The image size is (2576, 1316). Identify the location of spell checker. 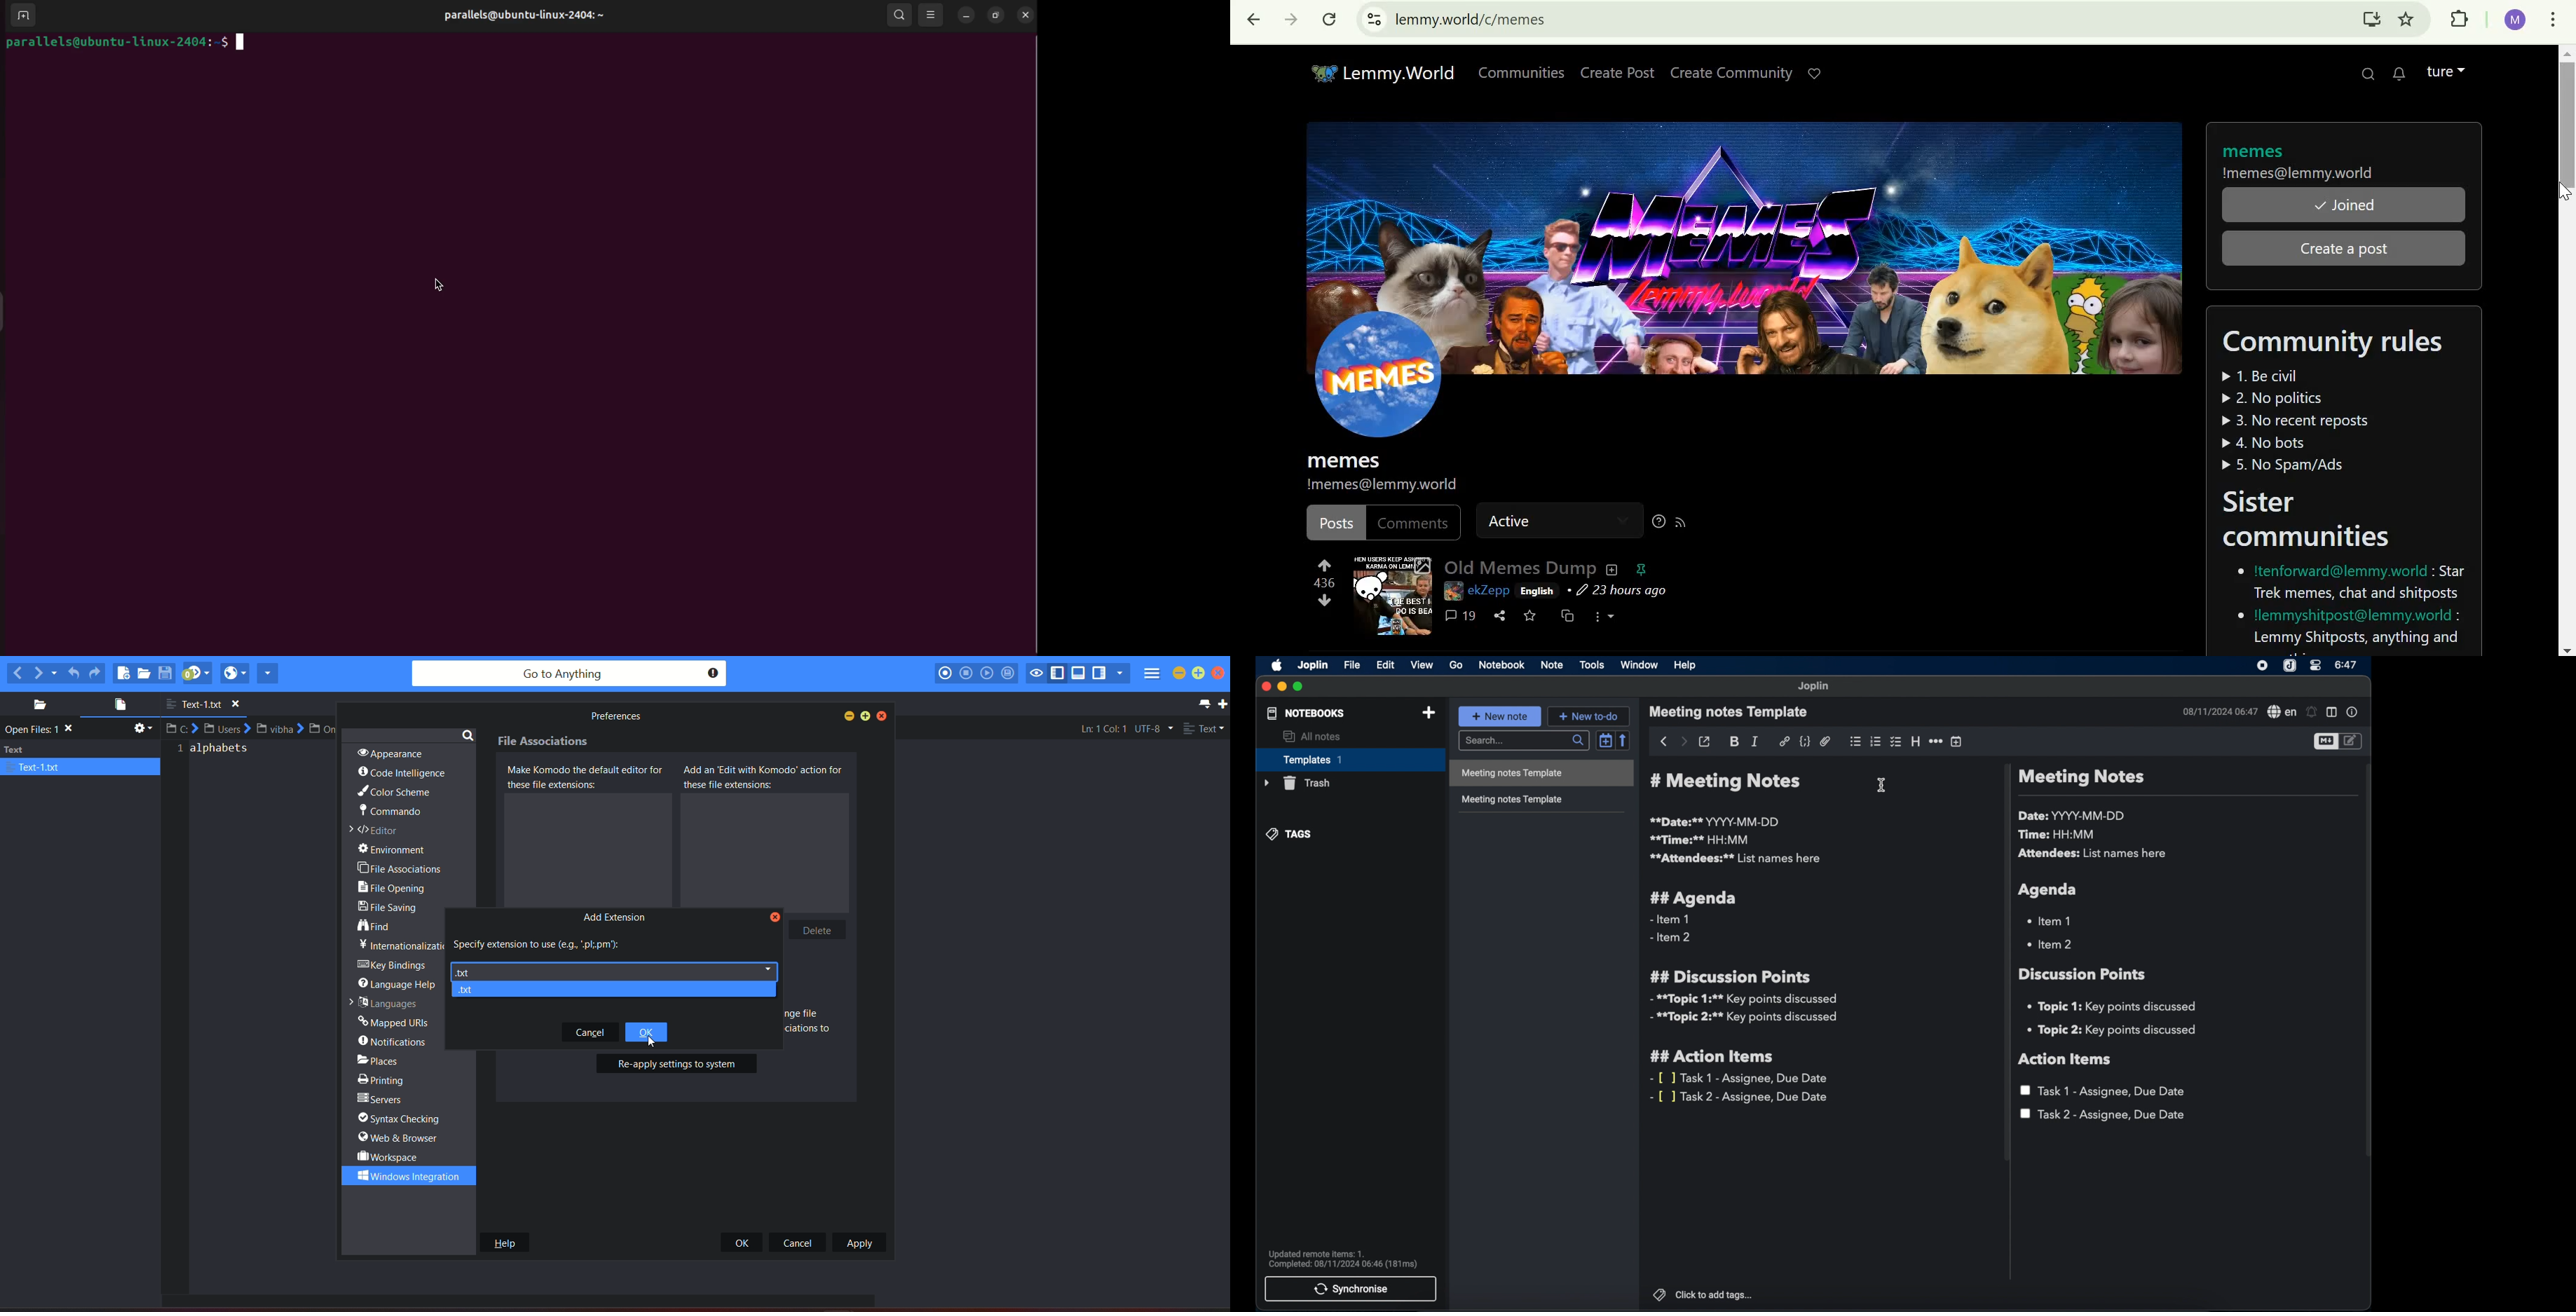
(2281, 712).